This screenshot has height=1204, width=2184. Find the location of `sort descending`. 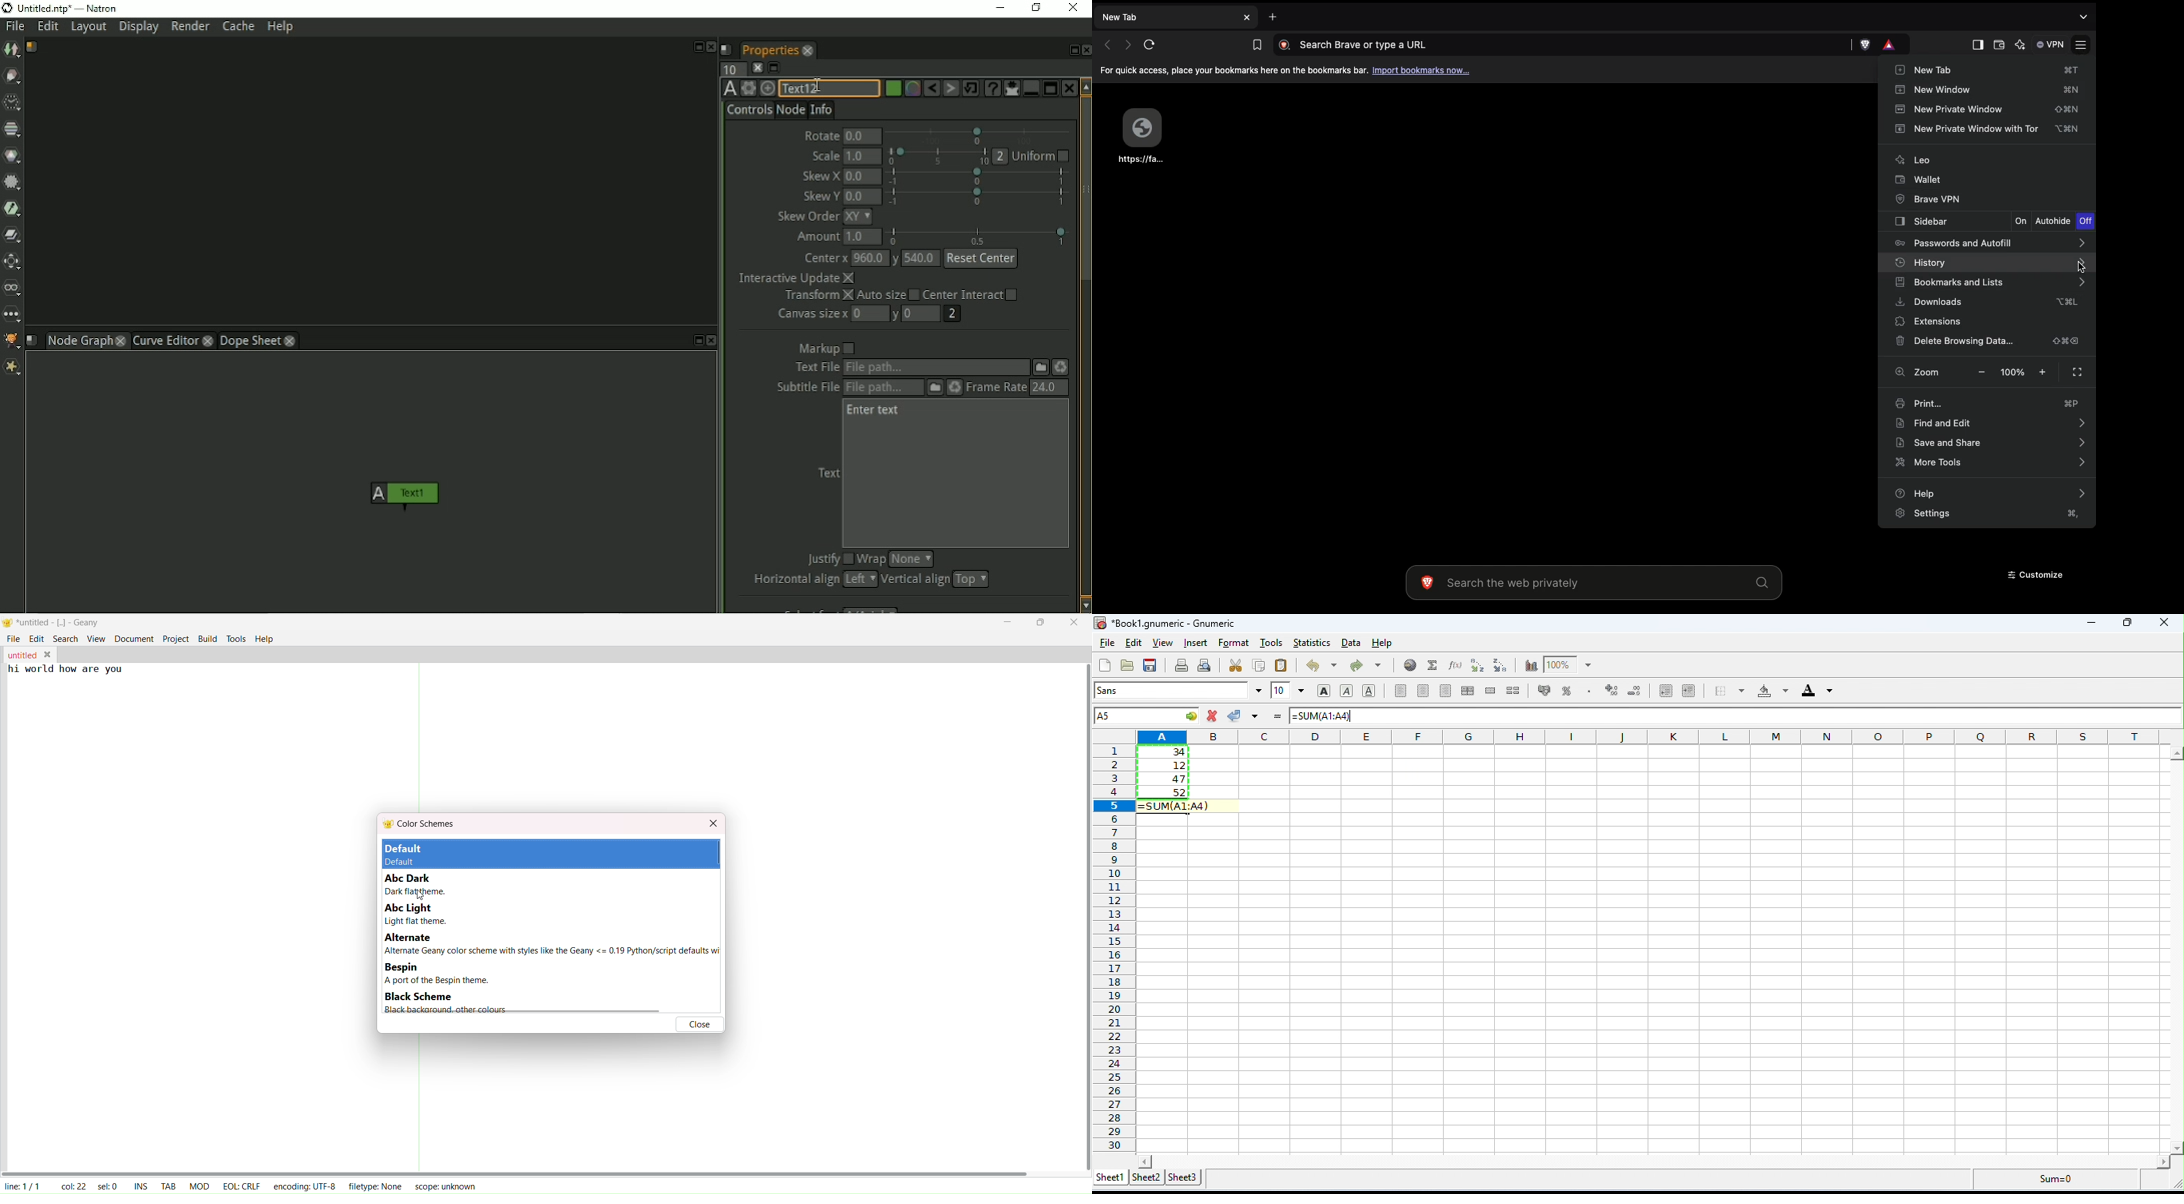

sort descending is located at coordinates (1502, 665).